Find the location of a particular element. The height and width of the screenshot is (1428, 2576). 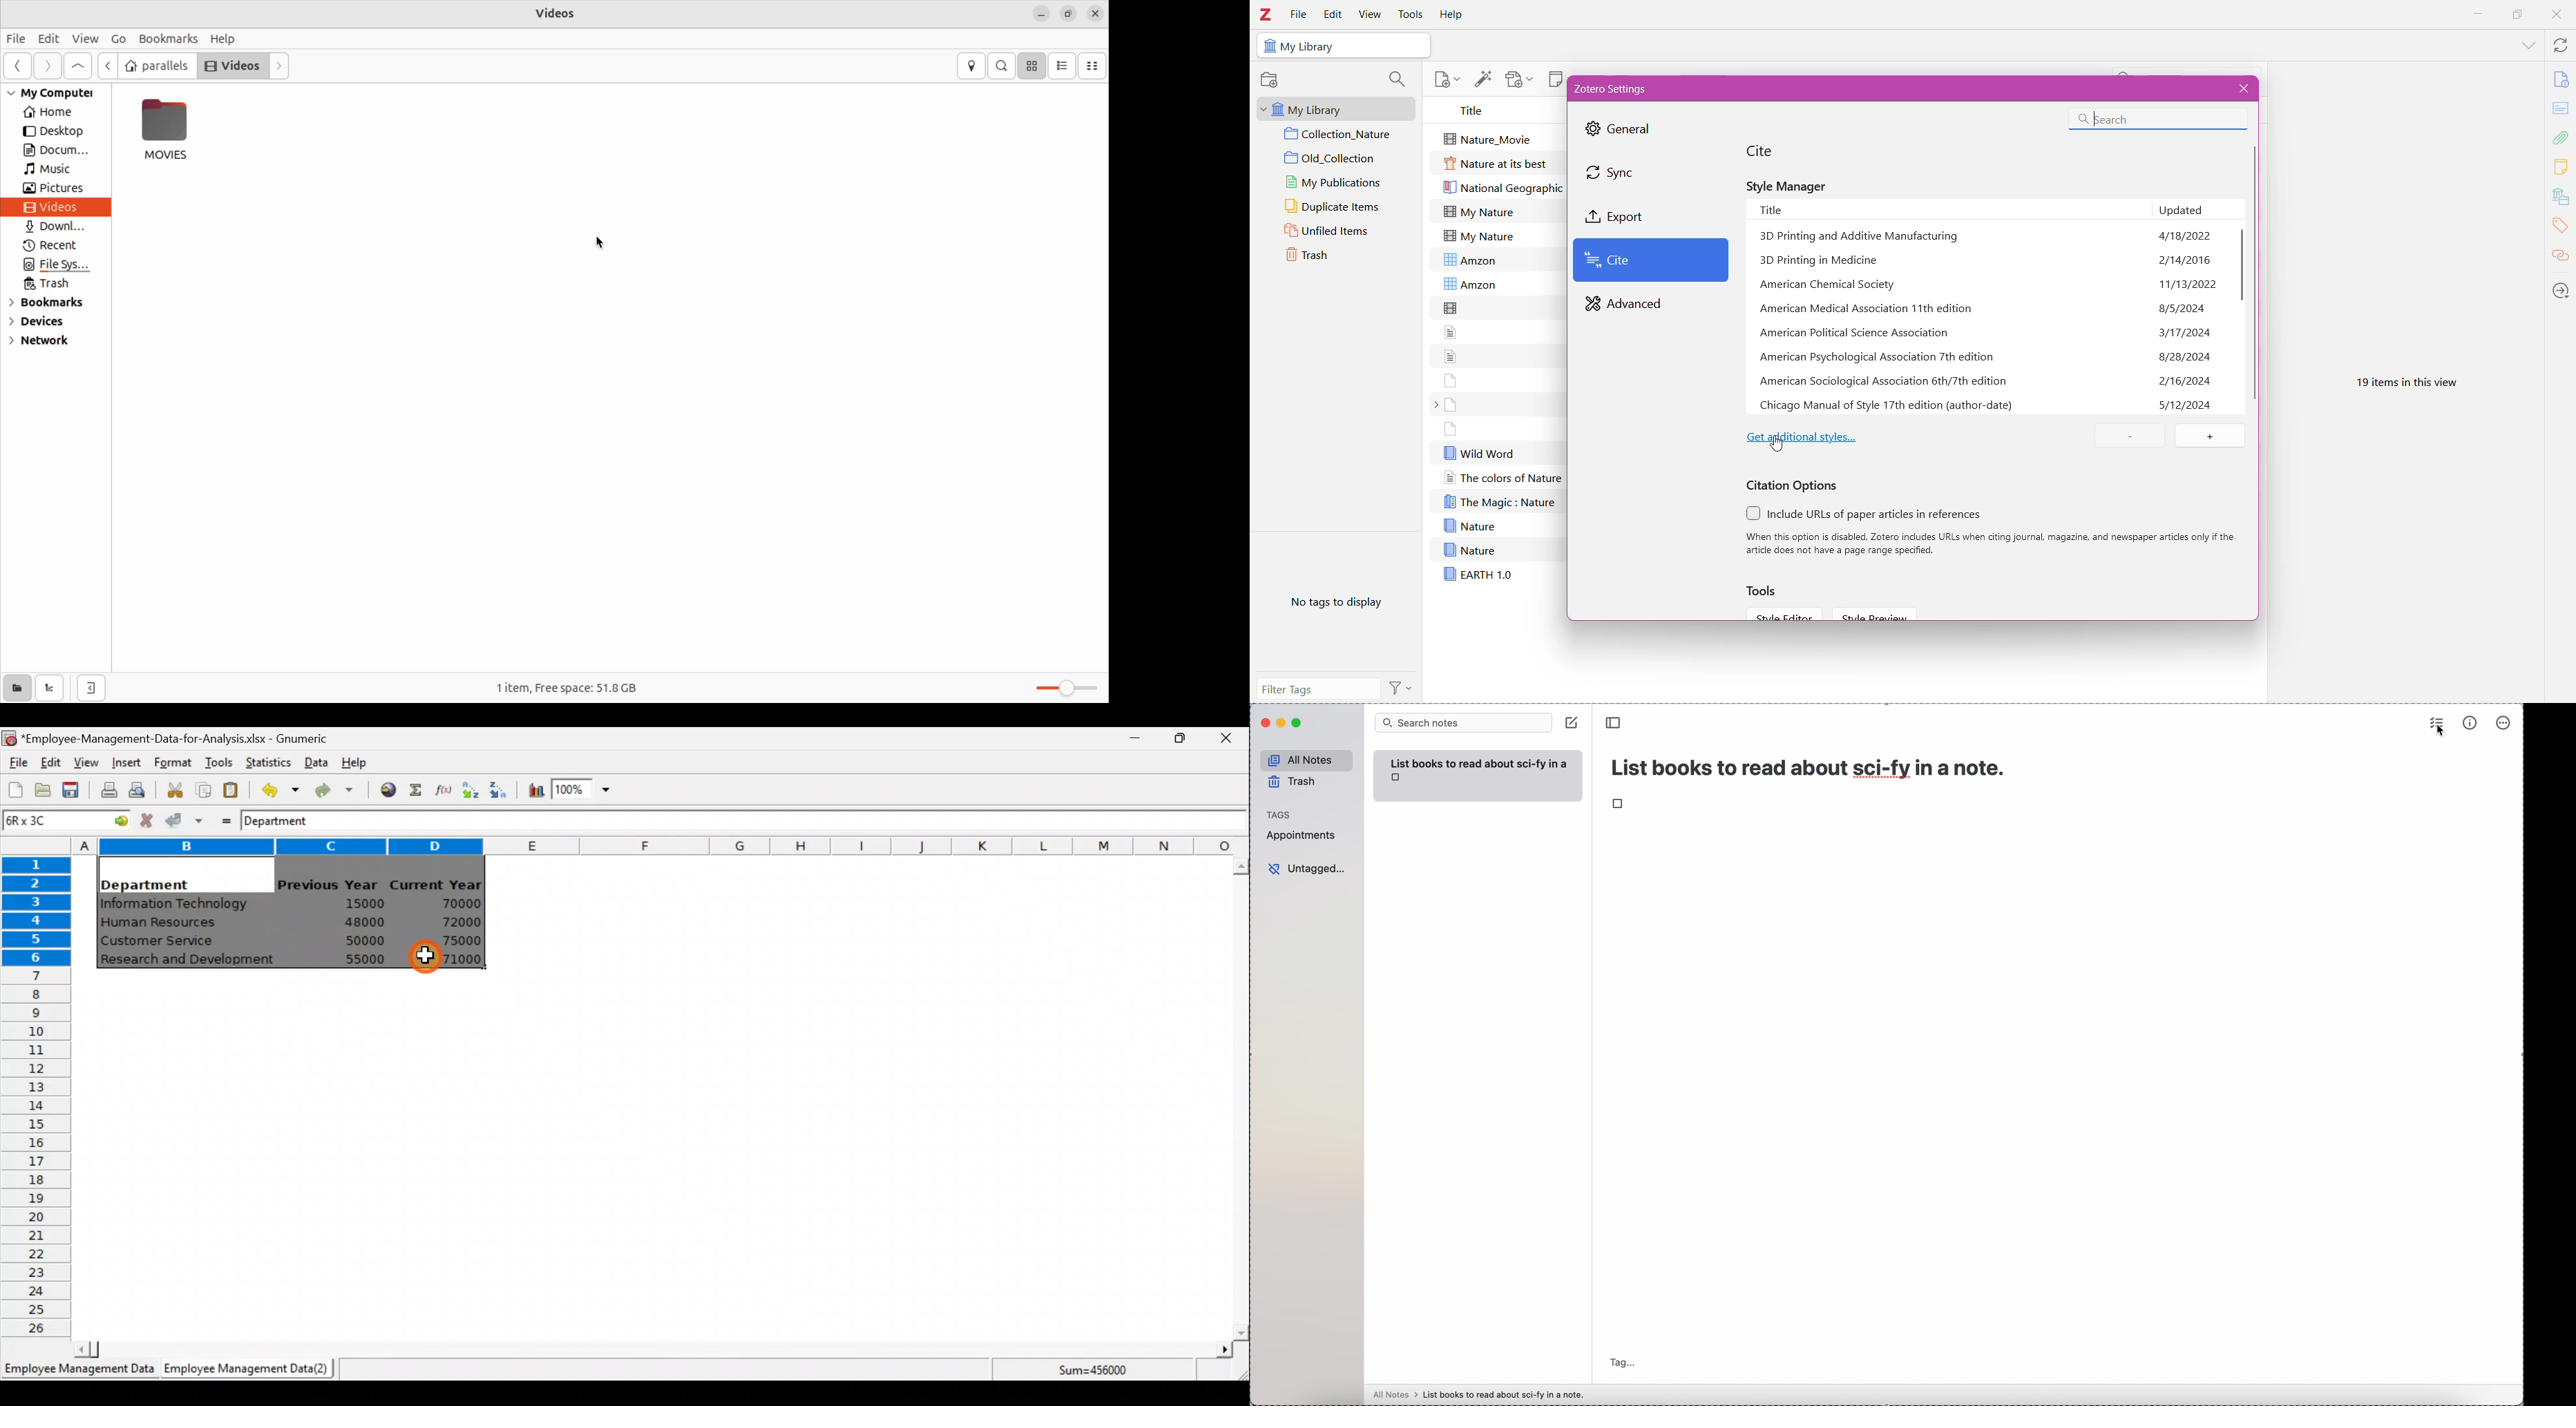

file without title is located at coordinates (1452, 307).